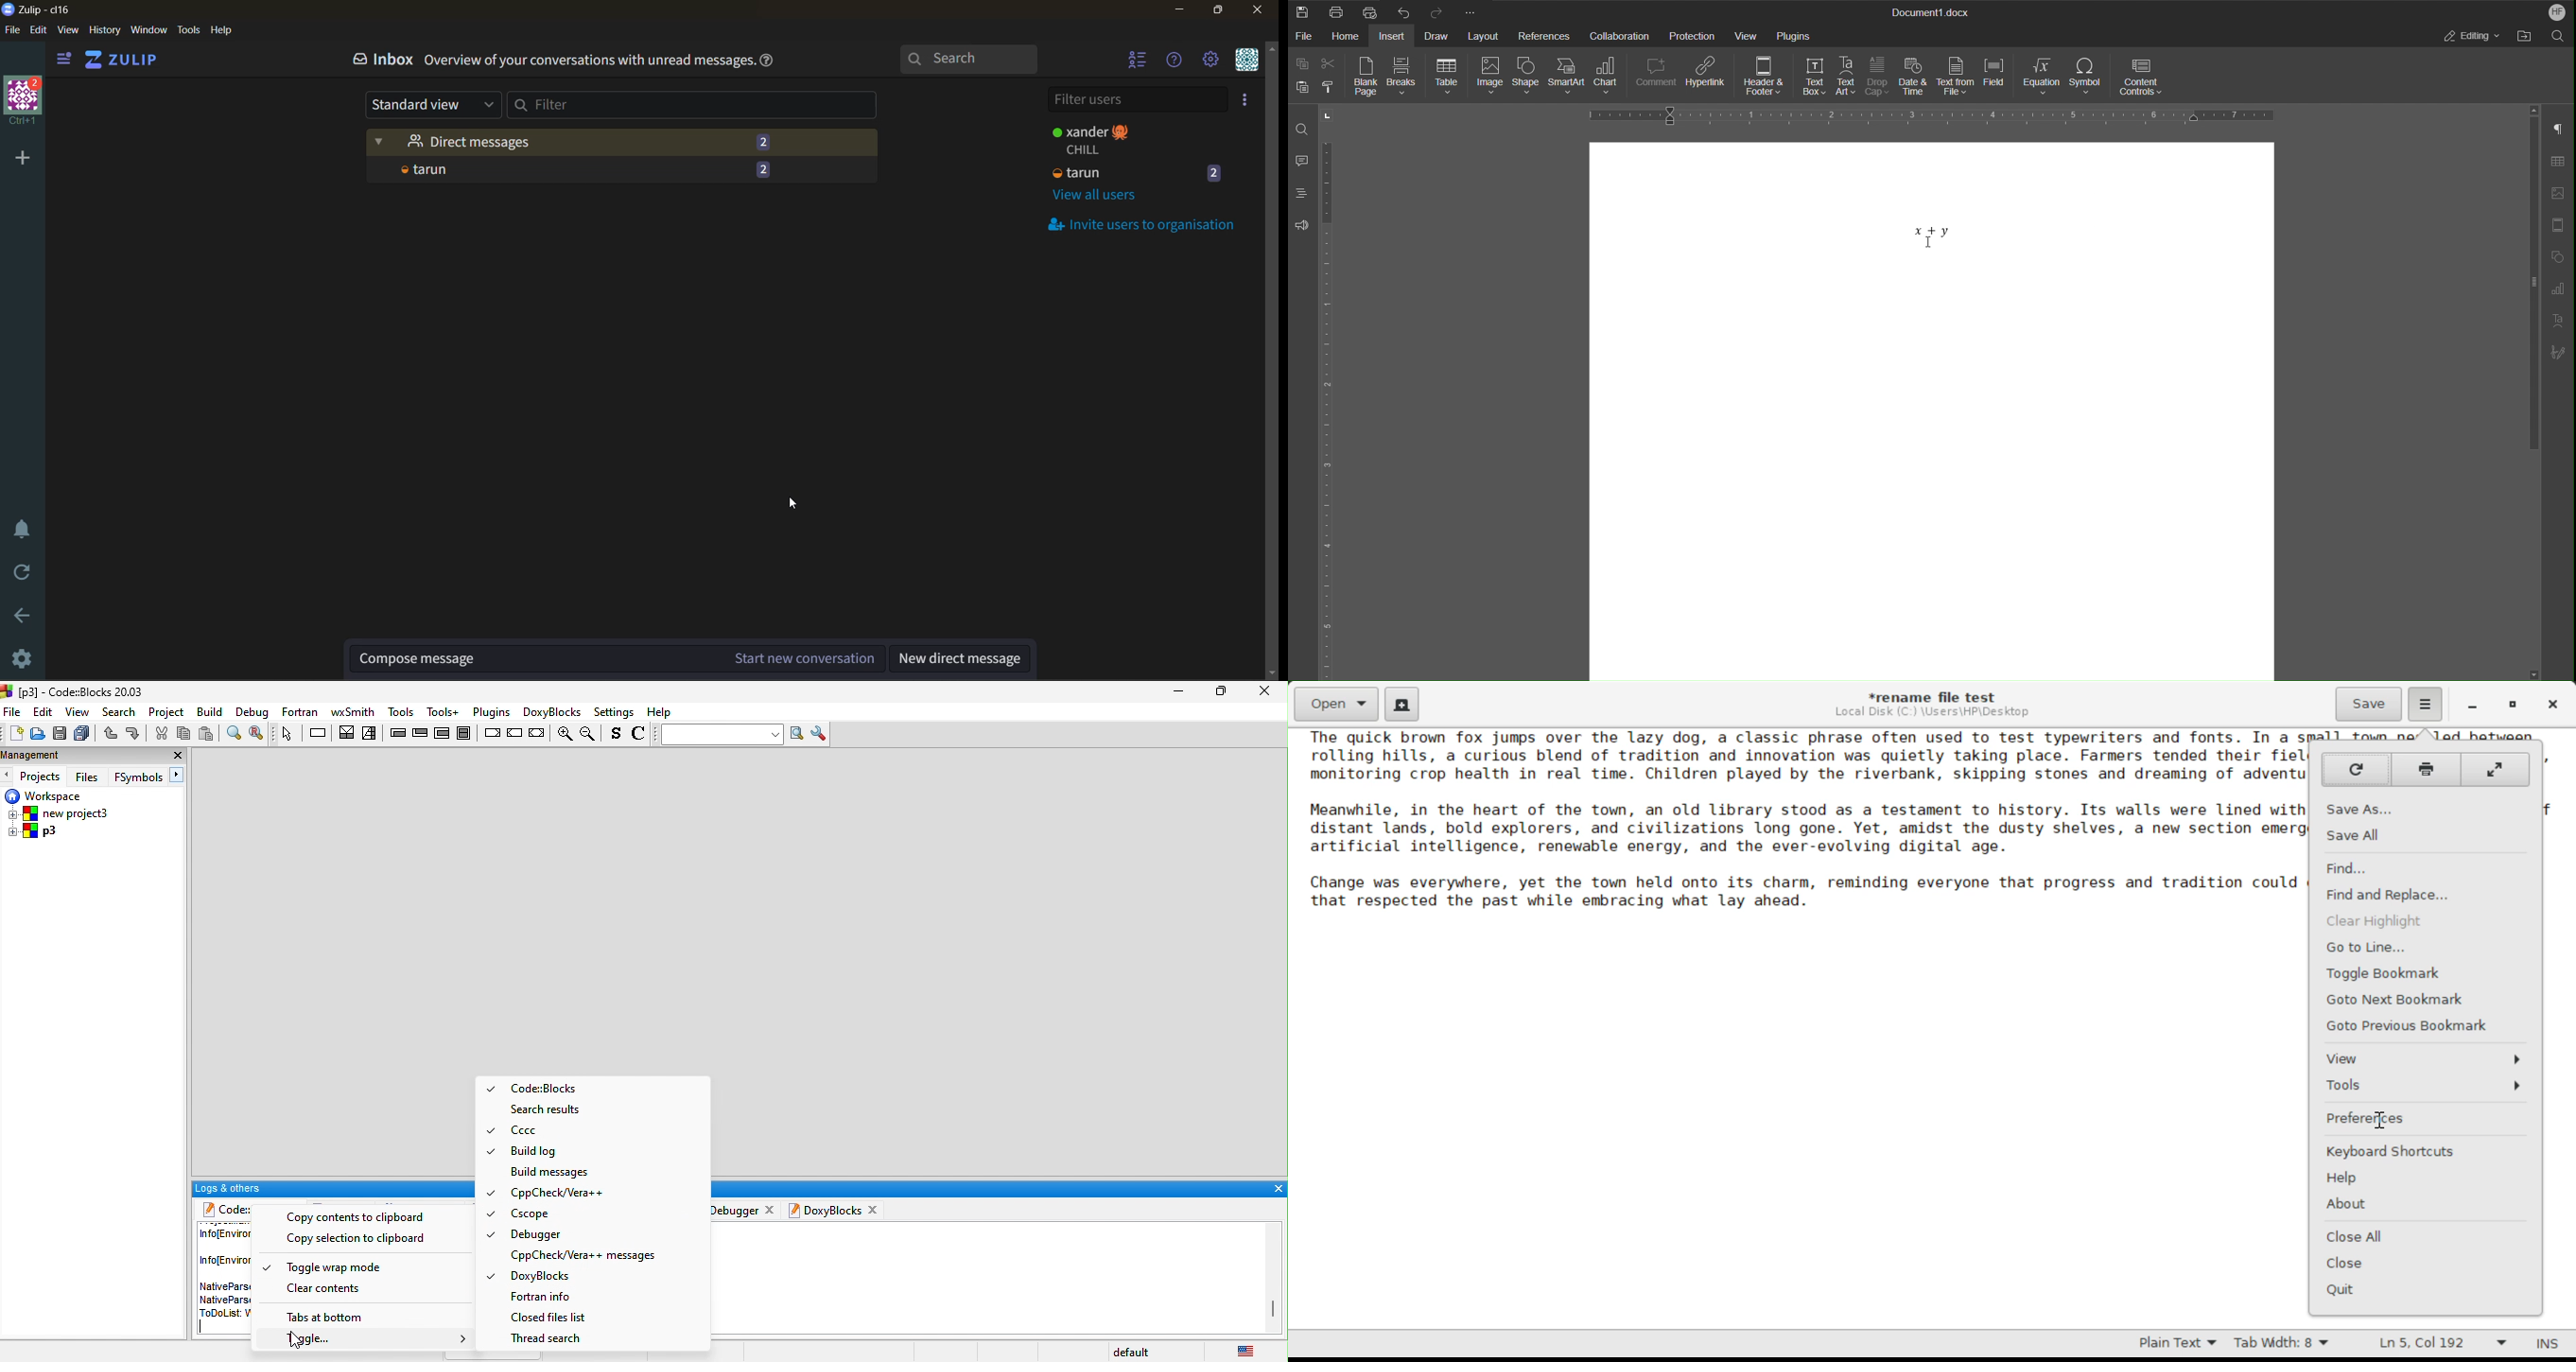 The image size is (2576, 1372). What do you see at coordinates (2178, 1345) in the screenshot?
I see `Selected Language` at bounding box center [2178, 1345].